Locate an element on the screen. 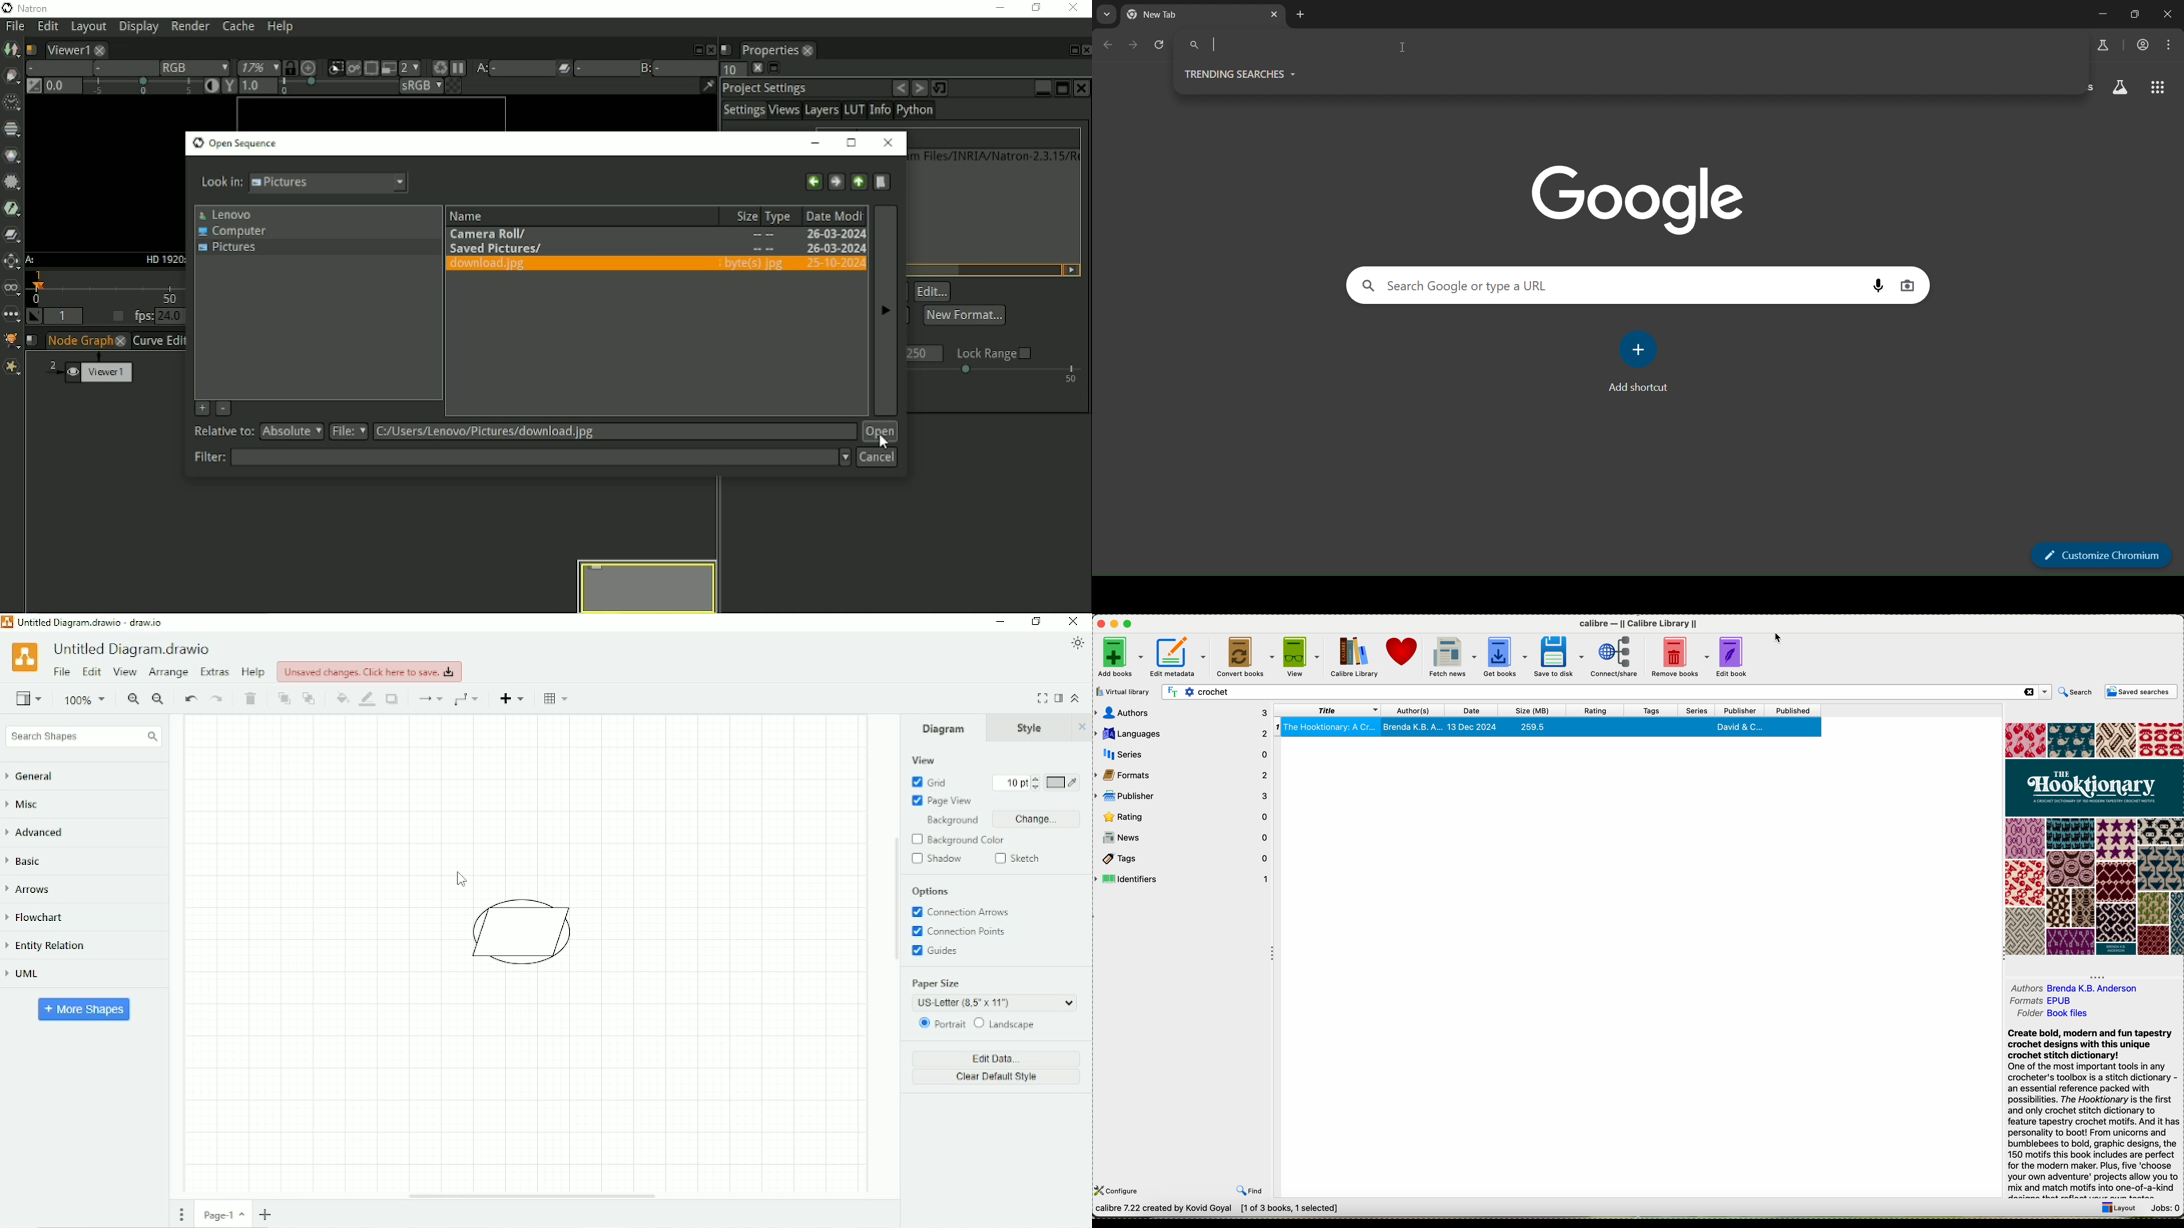 This screenshot has width=2184, height=1232. Style is located at coordinates (1032, 728).